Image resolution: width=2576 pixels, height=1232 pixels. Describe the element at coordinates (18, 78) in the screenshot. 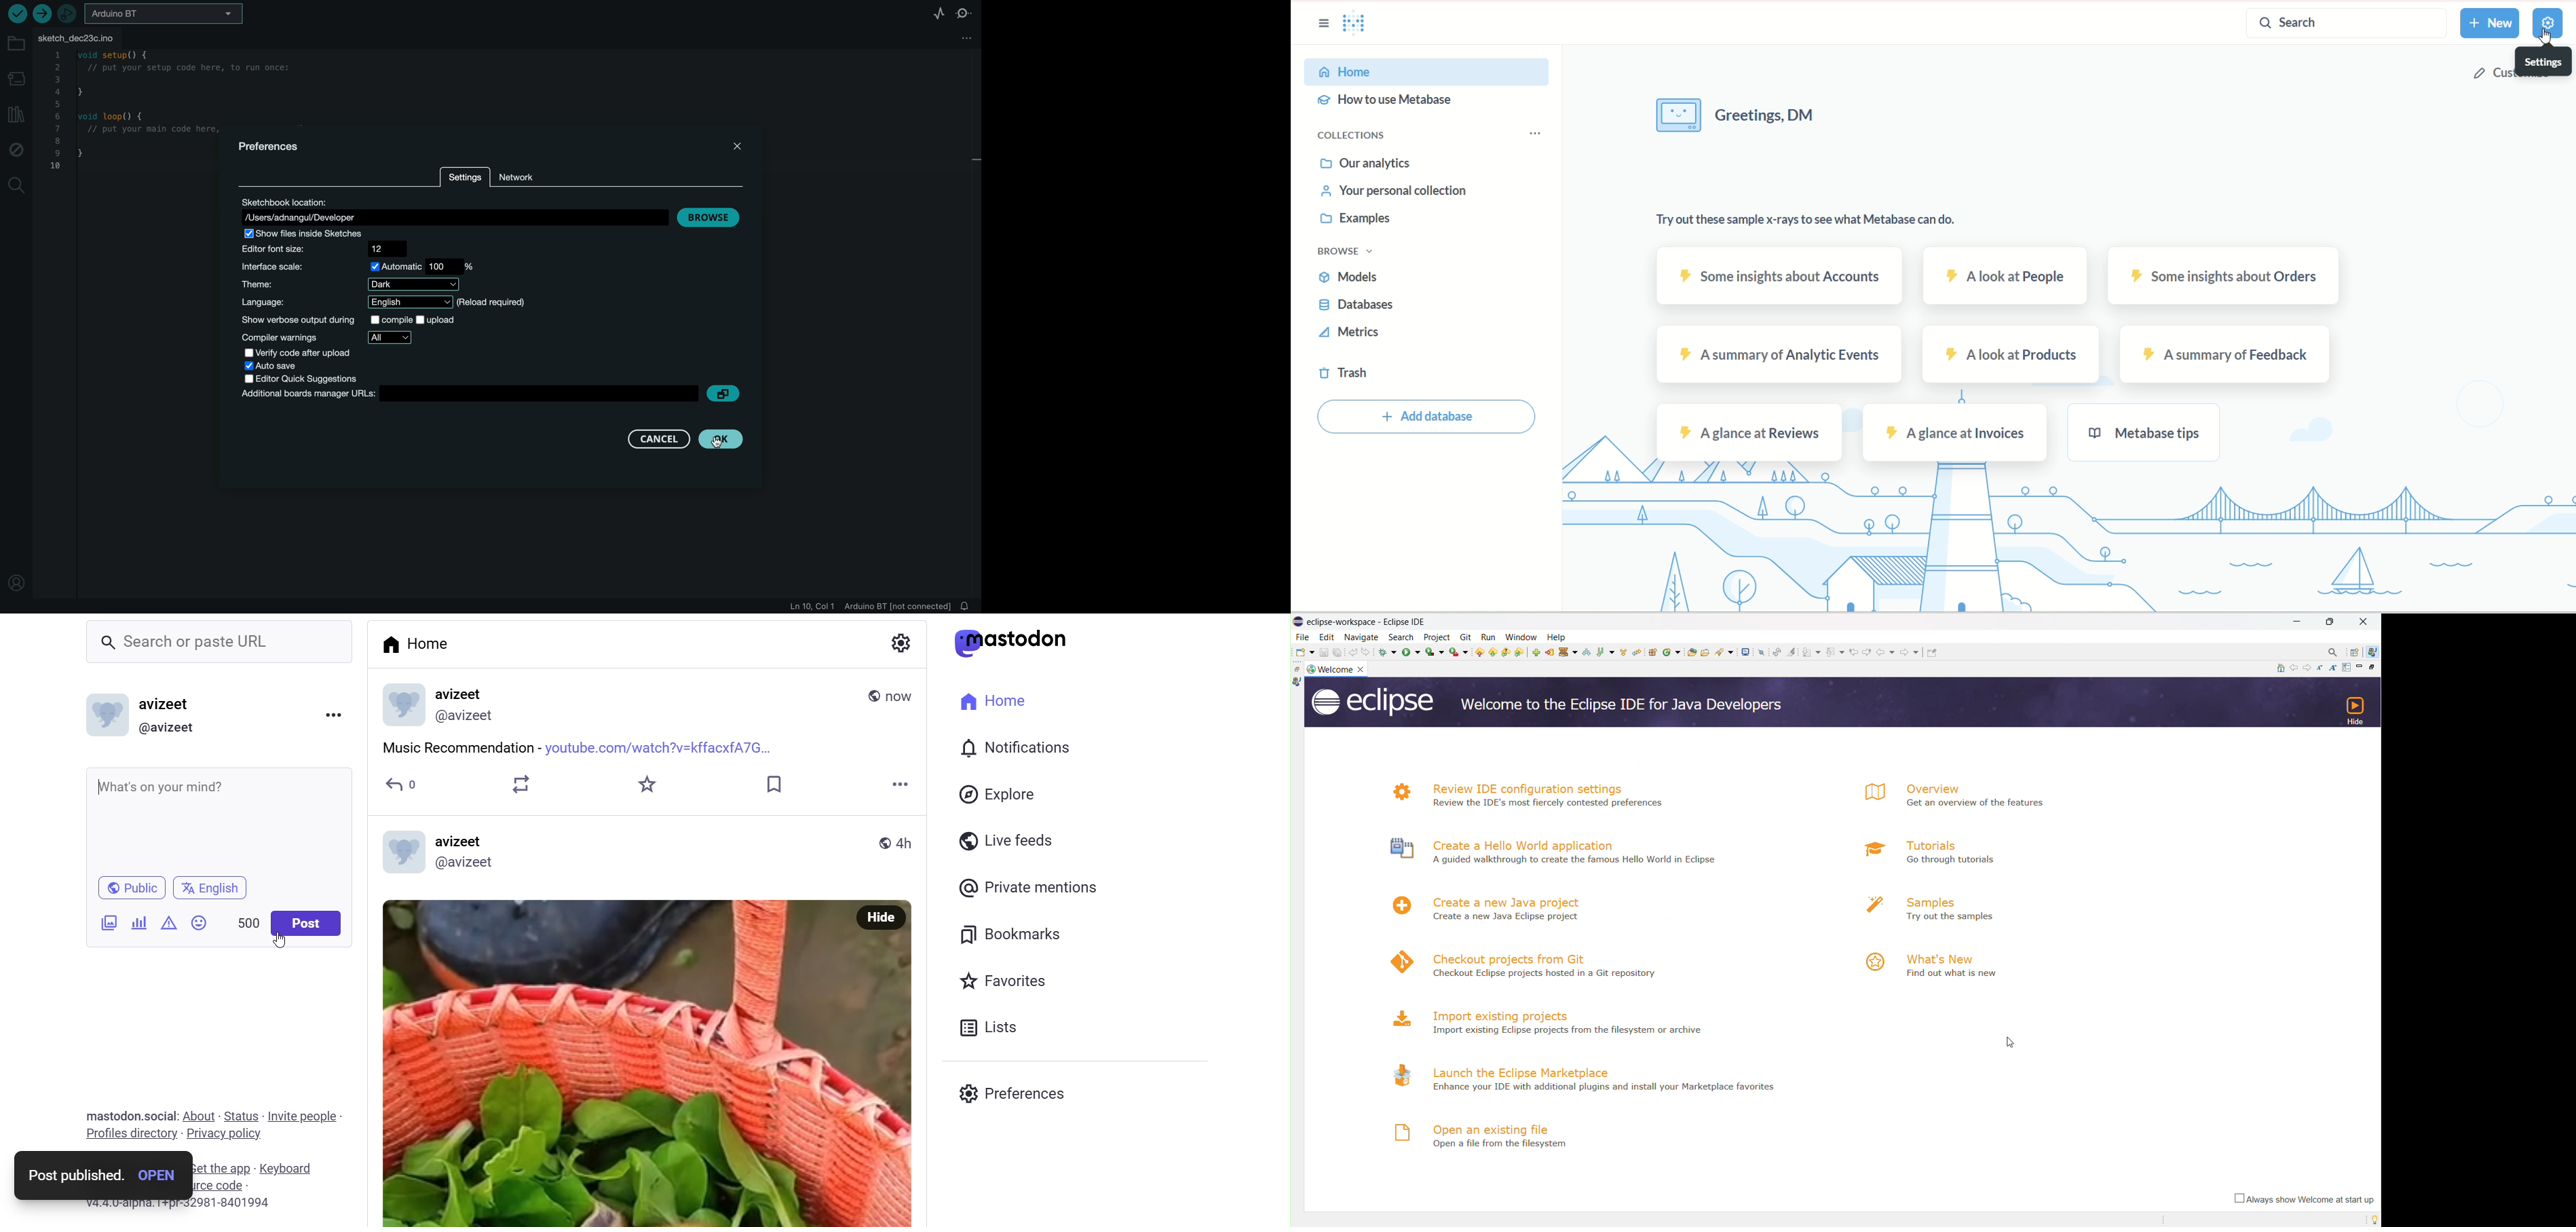

I see `board manager` at that location.